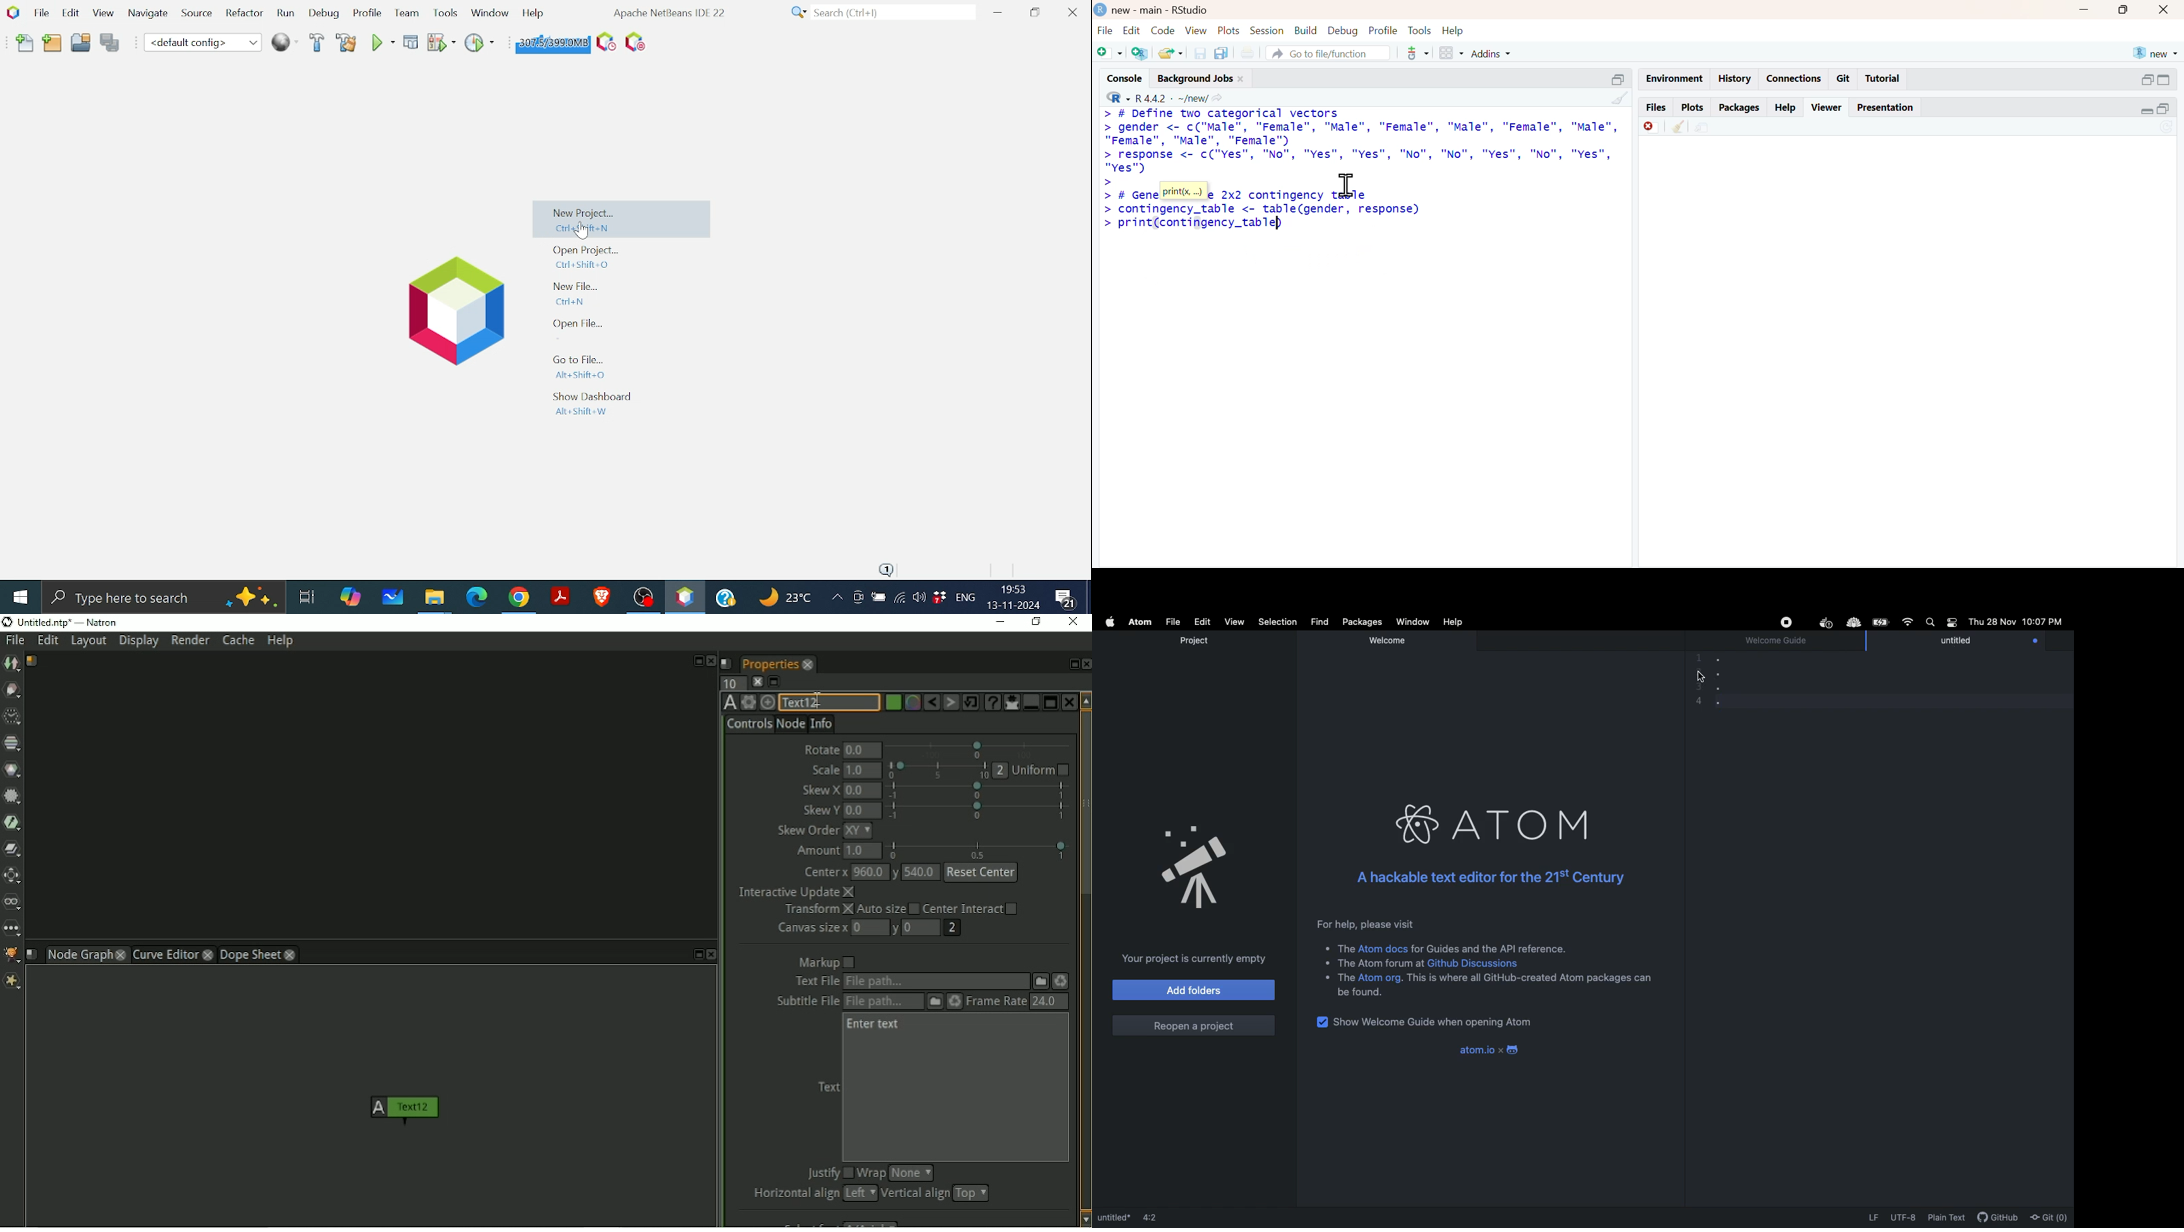  Describe the element at coordinates (1512, 1048) in the screenshot. I see `Logo` at that location.